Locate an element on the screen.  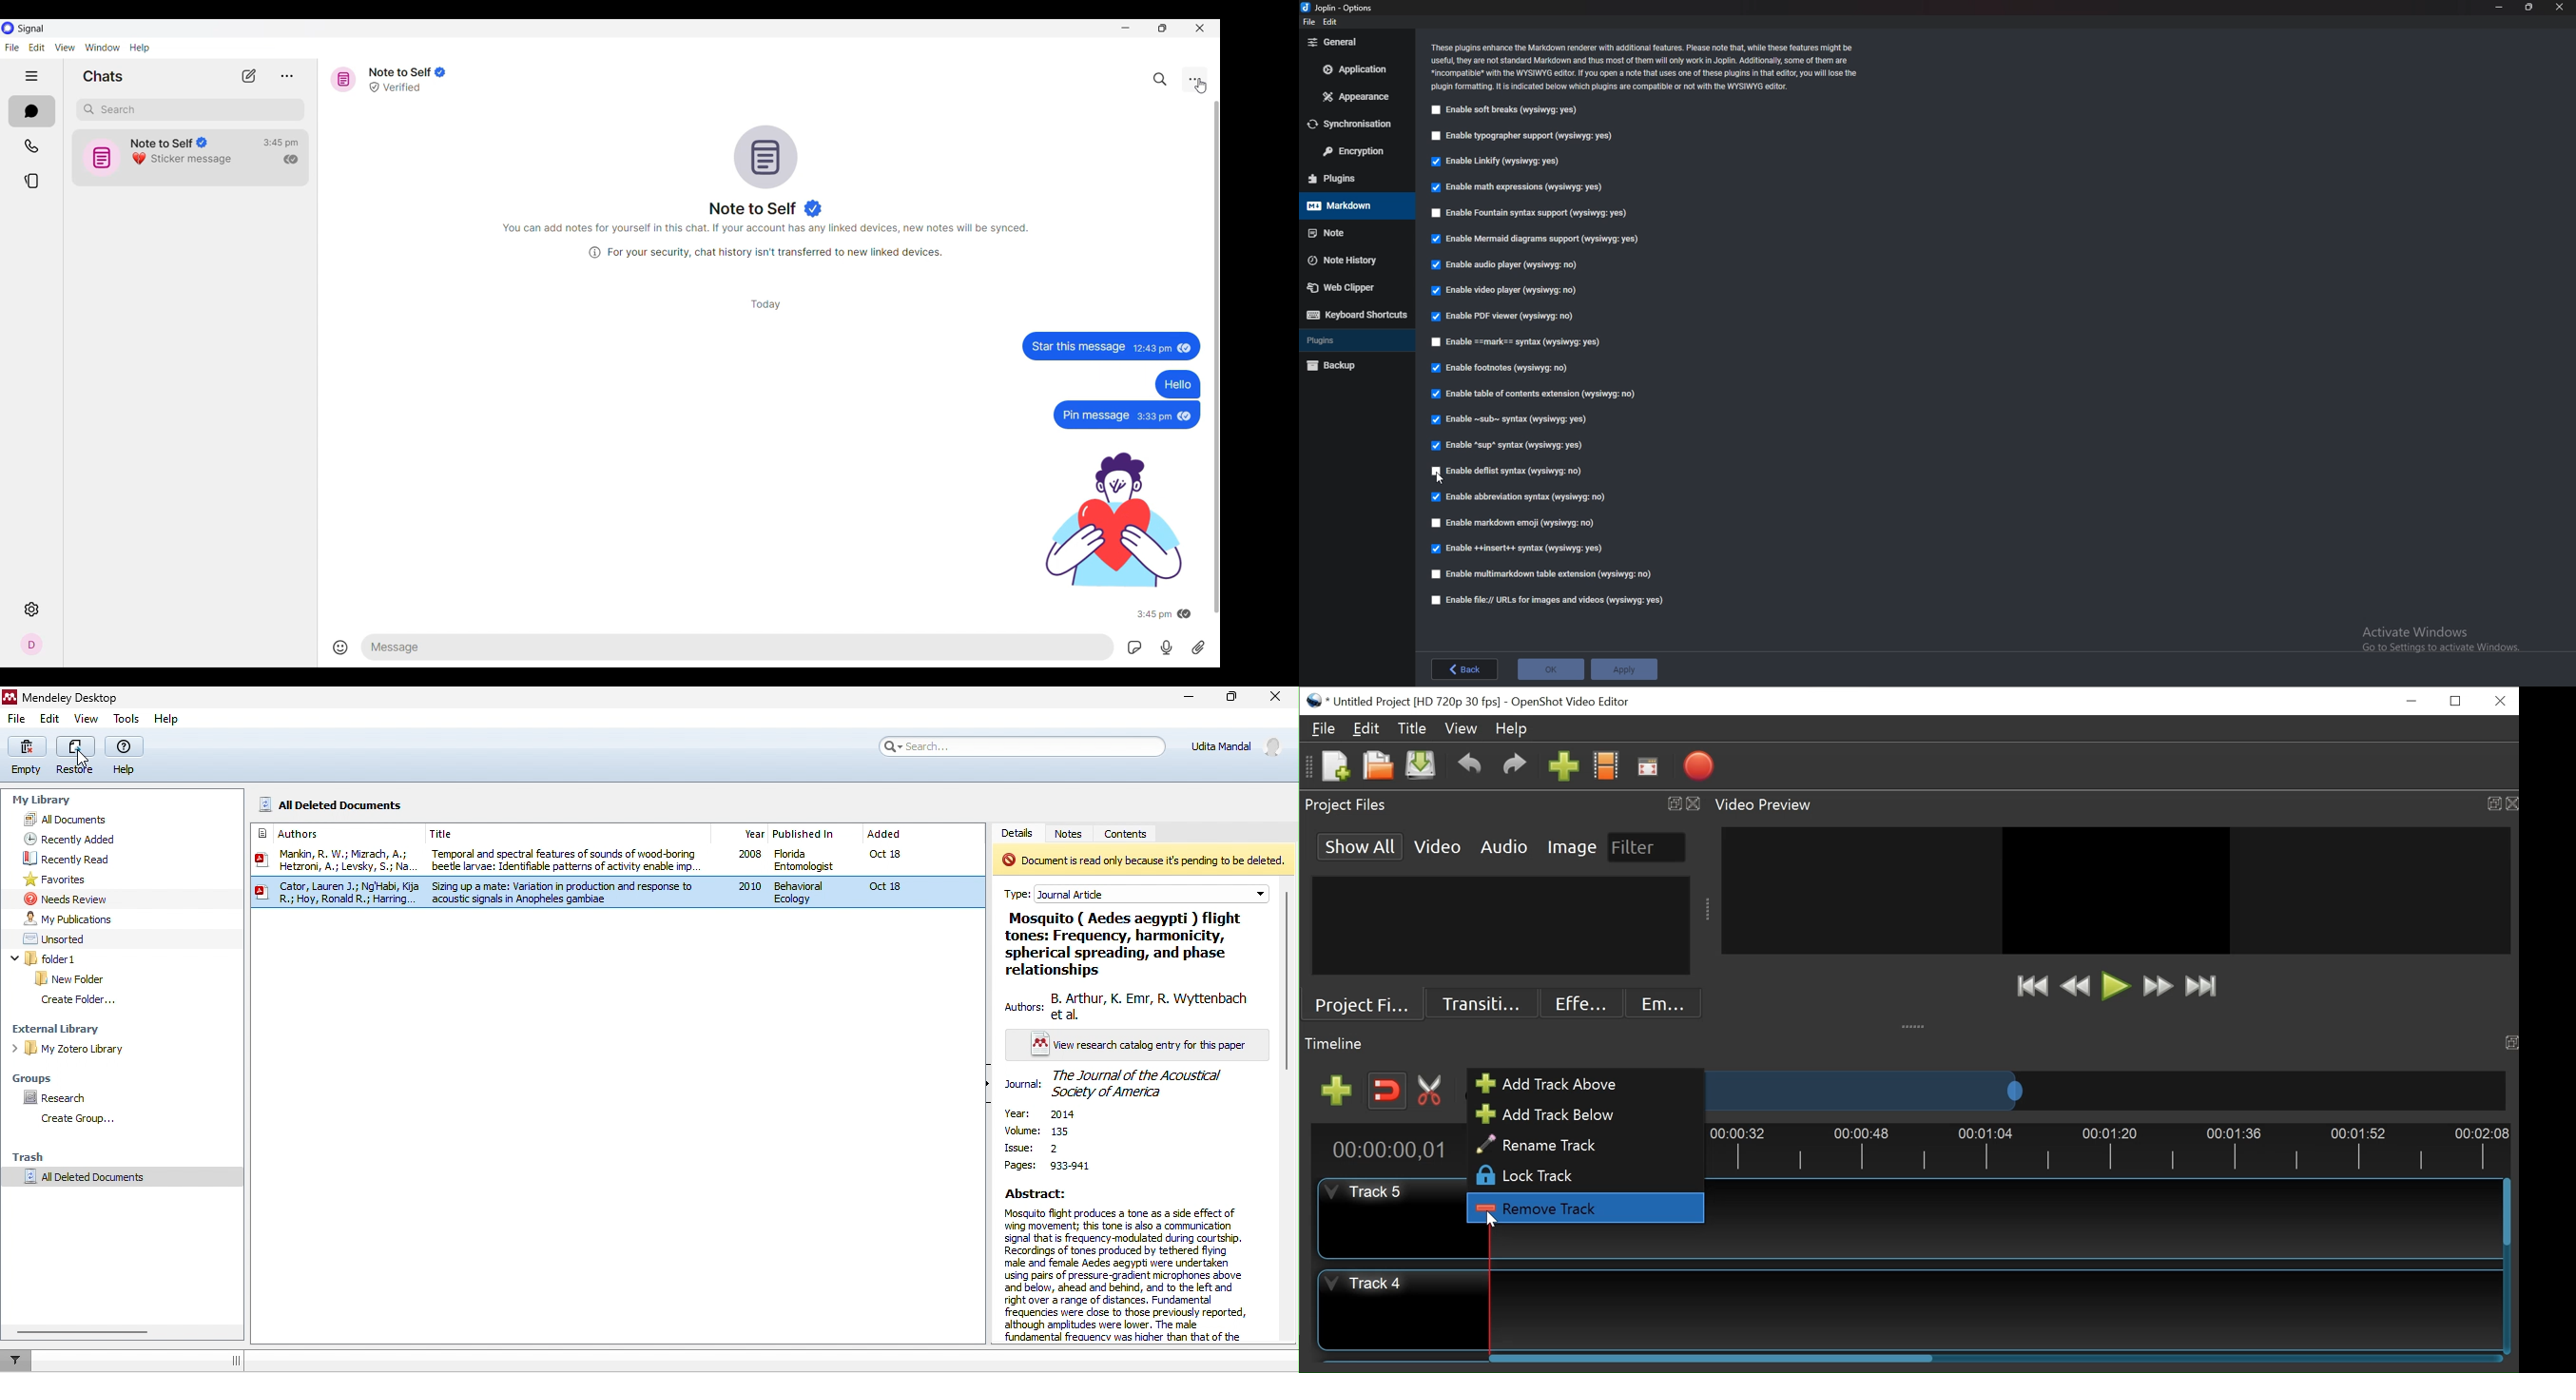
Indicates message has been read is located at coordinates (291, 160).